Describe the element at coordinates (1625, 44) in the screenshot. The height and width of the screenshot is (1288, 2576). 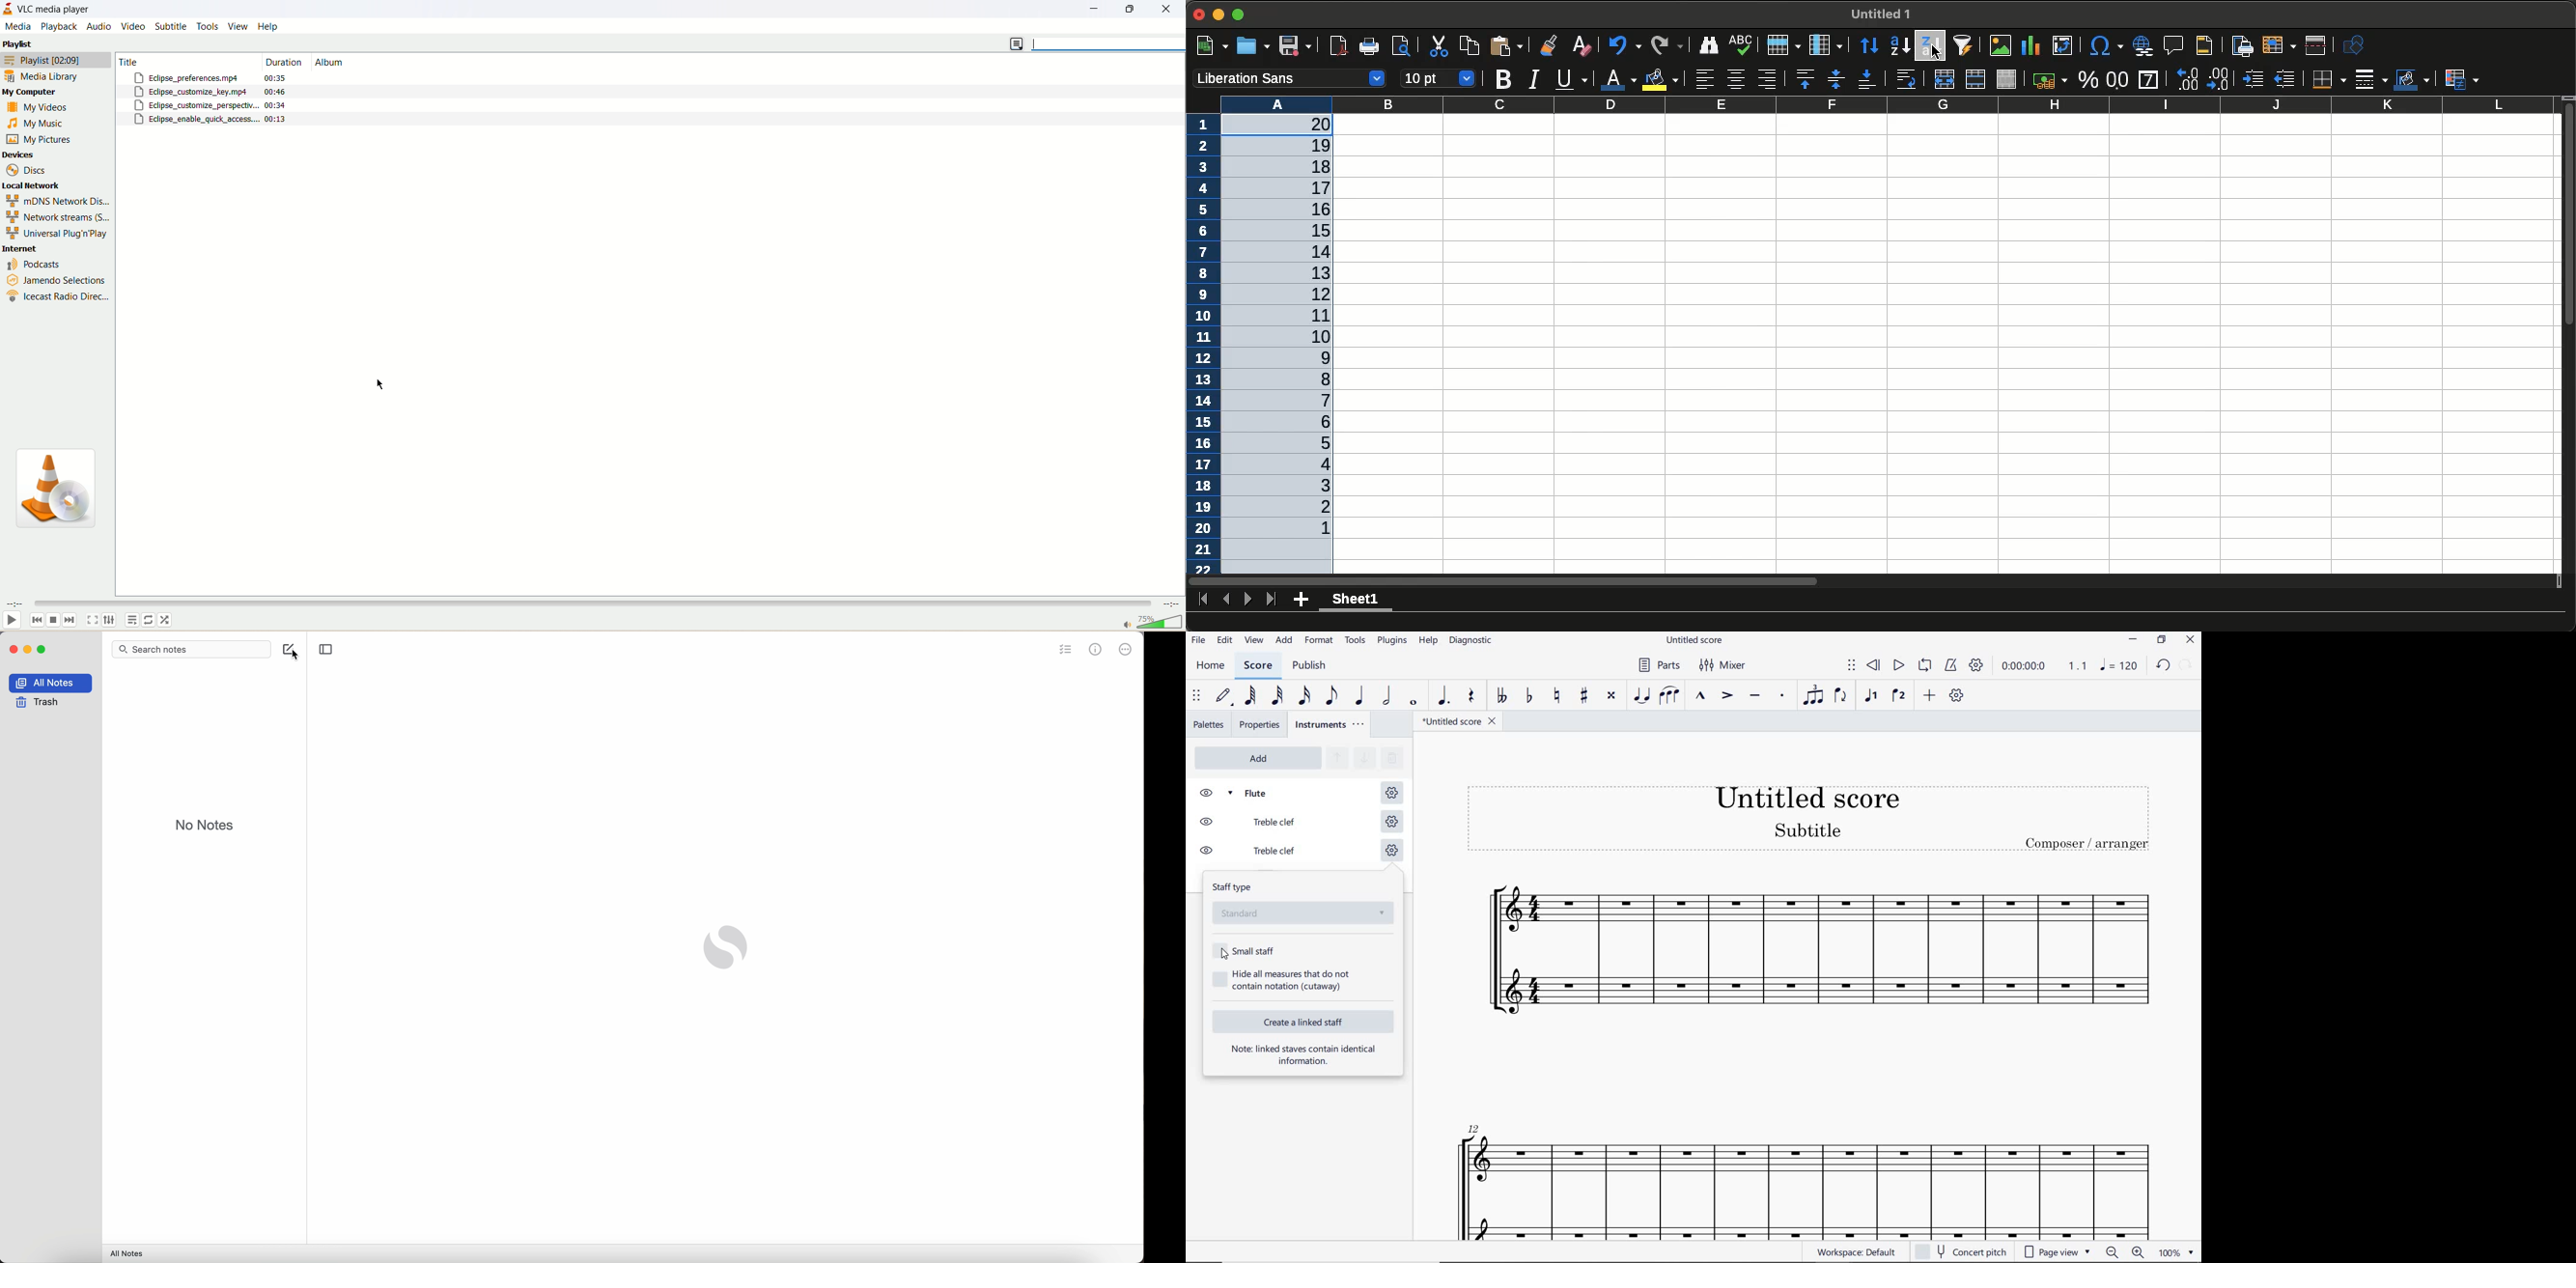
I see `Undo` at that location.